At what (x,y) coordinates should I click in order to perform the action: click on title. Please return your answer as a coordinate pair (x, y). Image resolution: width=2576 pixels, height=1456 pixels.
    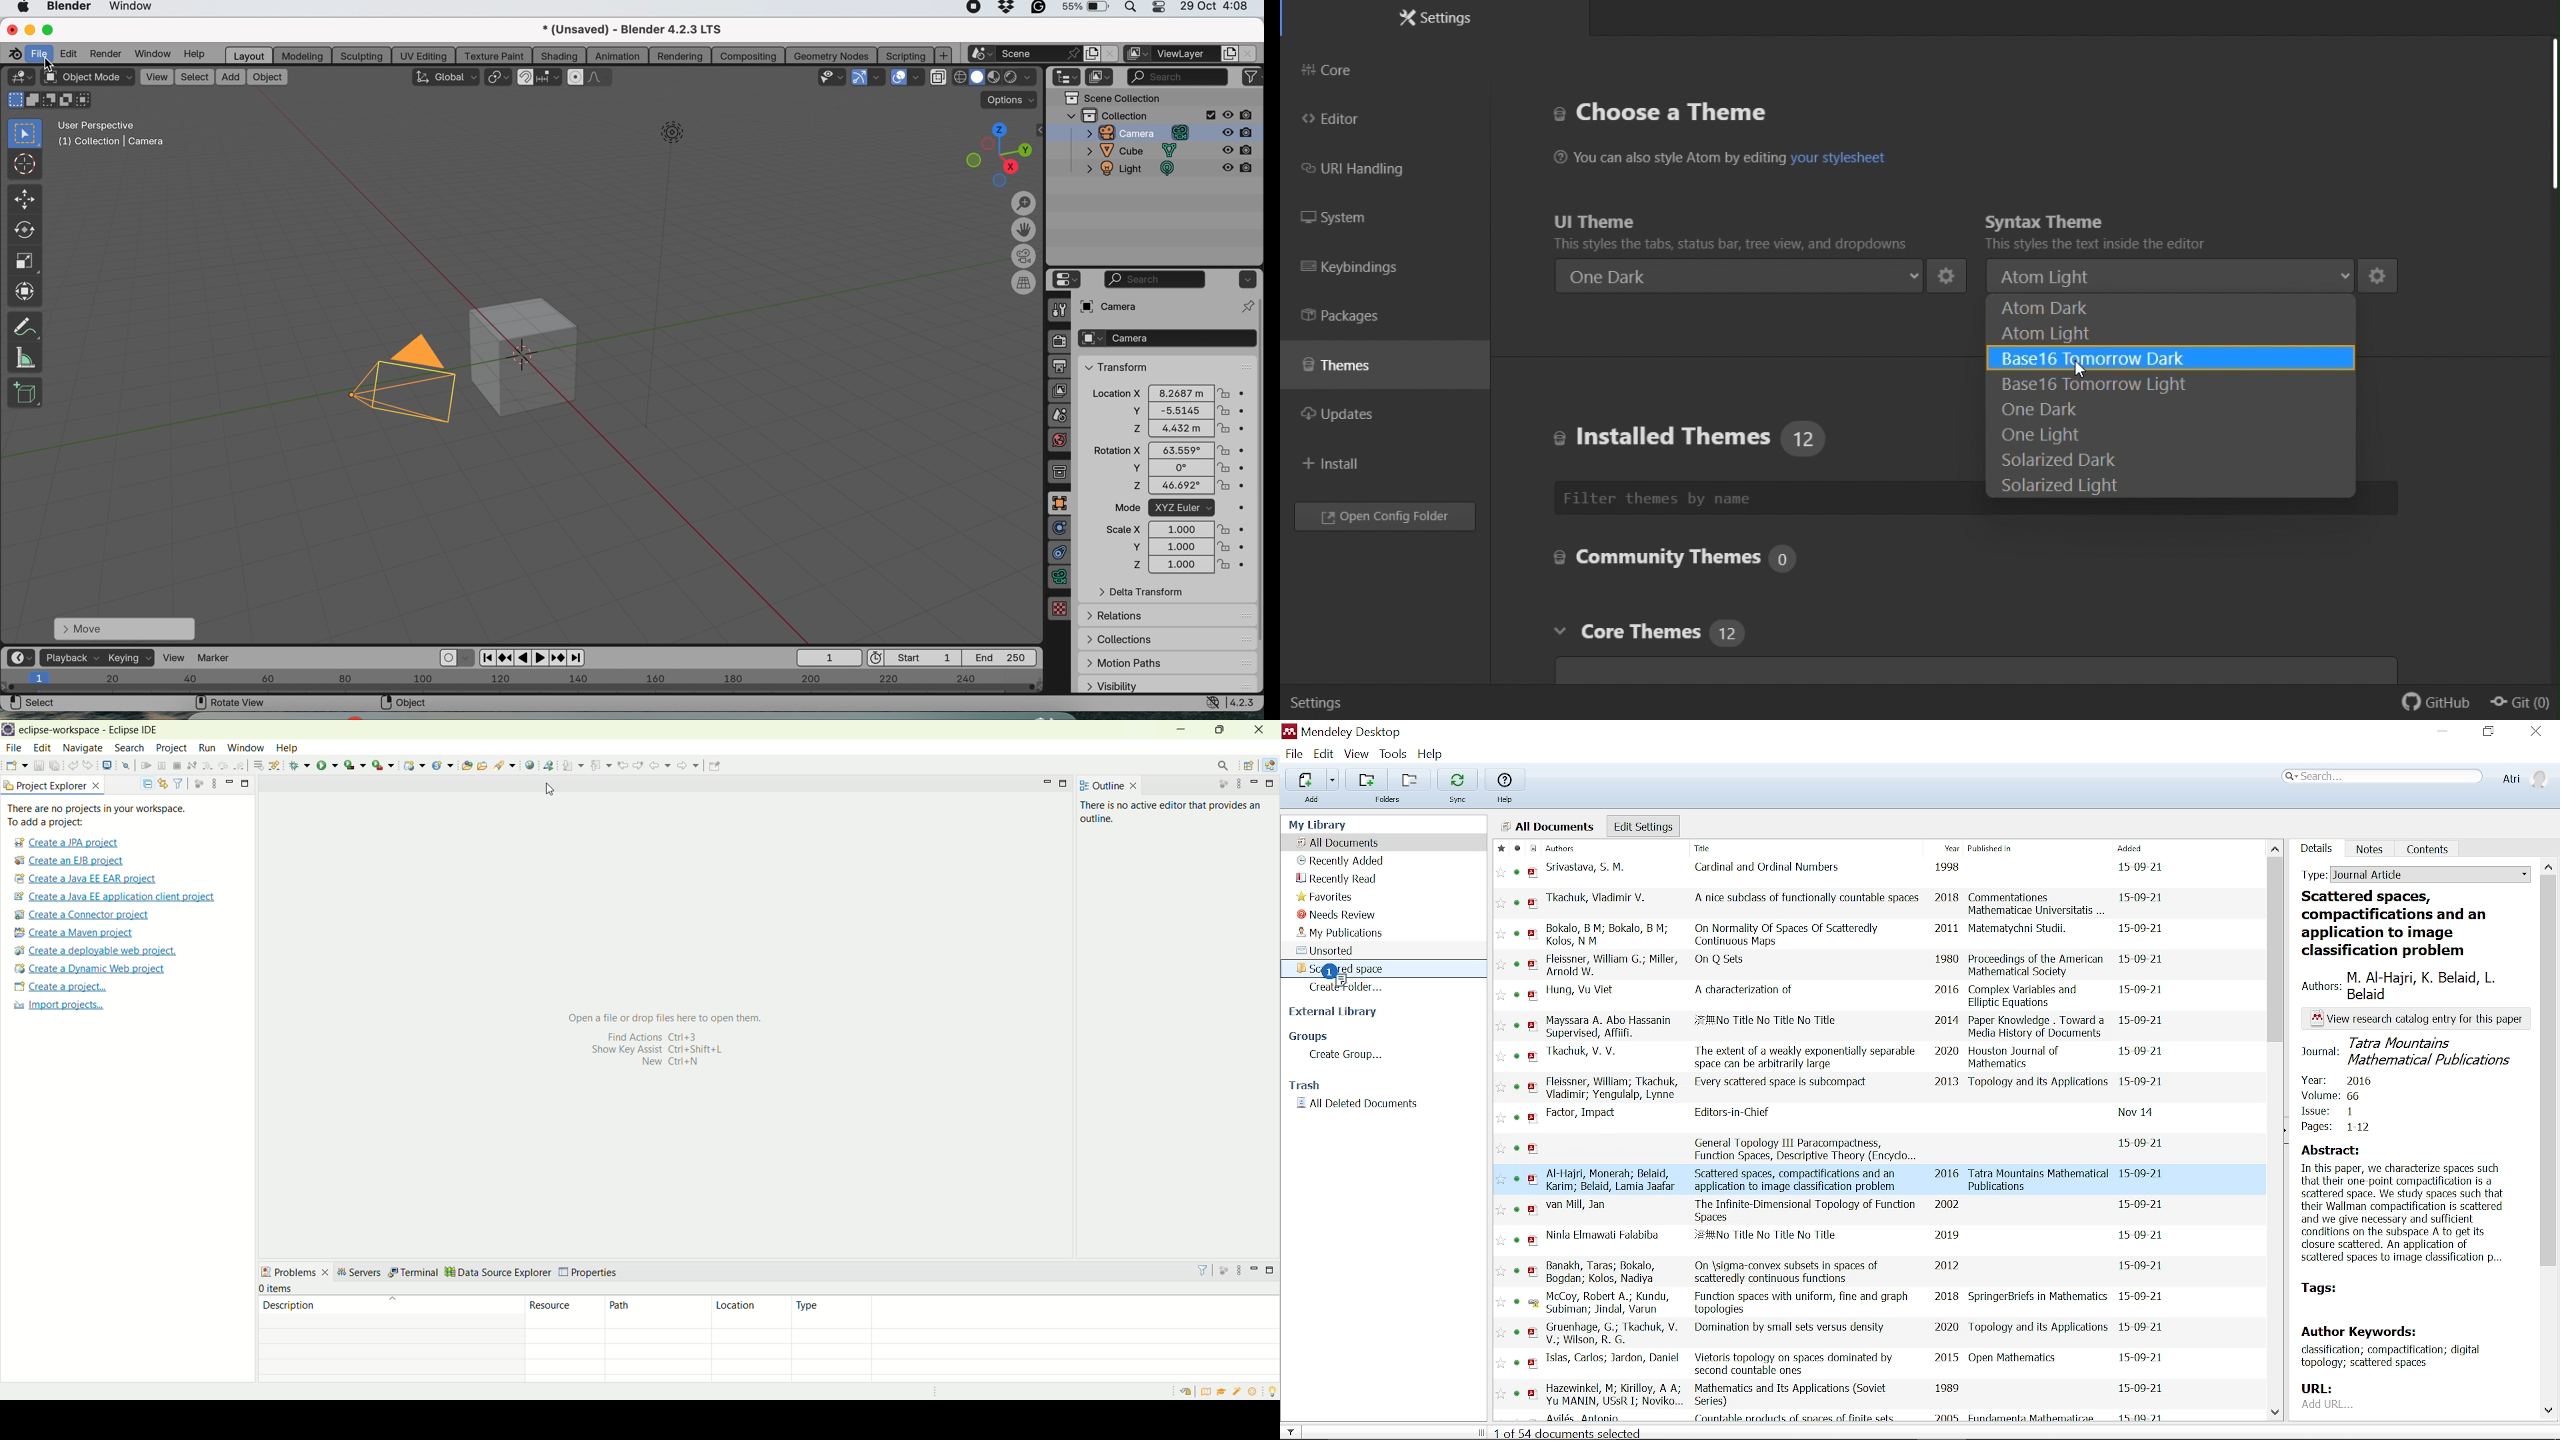
    Looking at the image, I should click on (1744, 989).